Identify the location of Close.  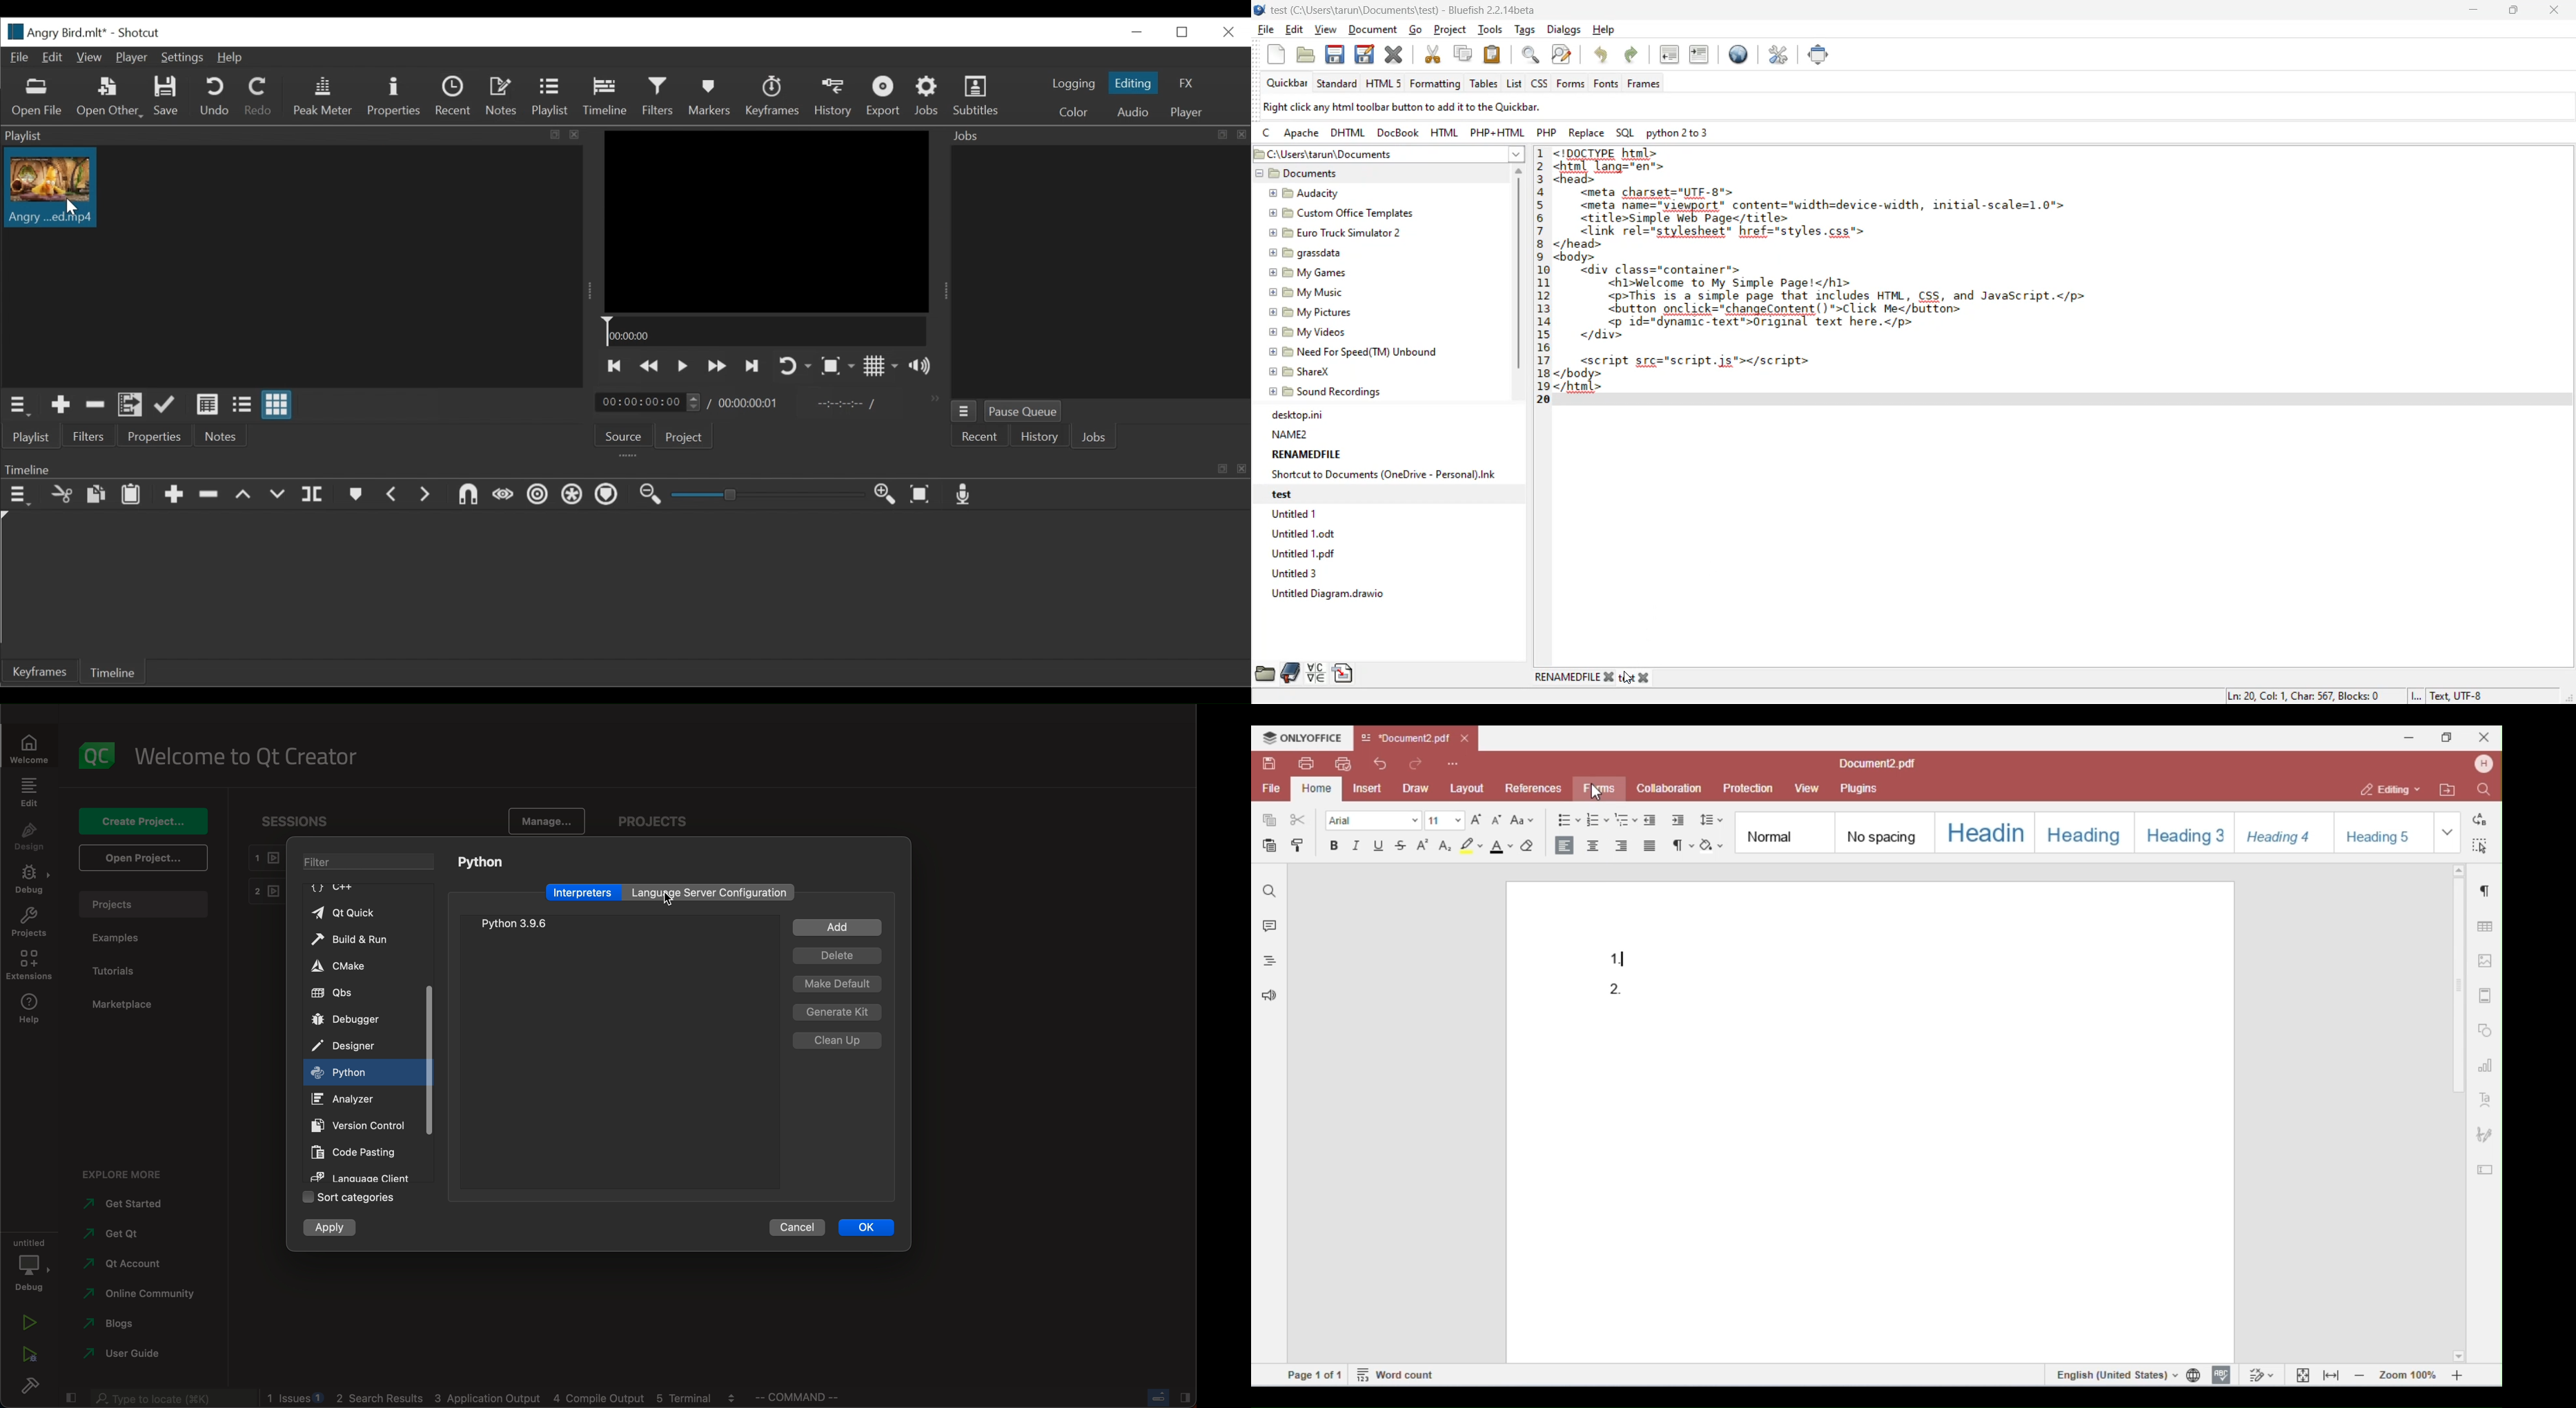
(1139, 31).